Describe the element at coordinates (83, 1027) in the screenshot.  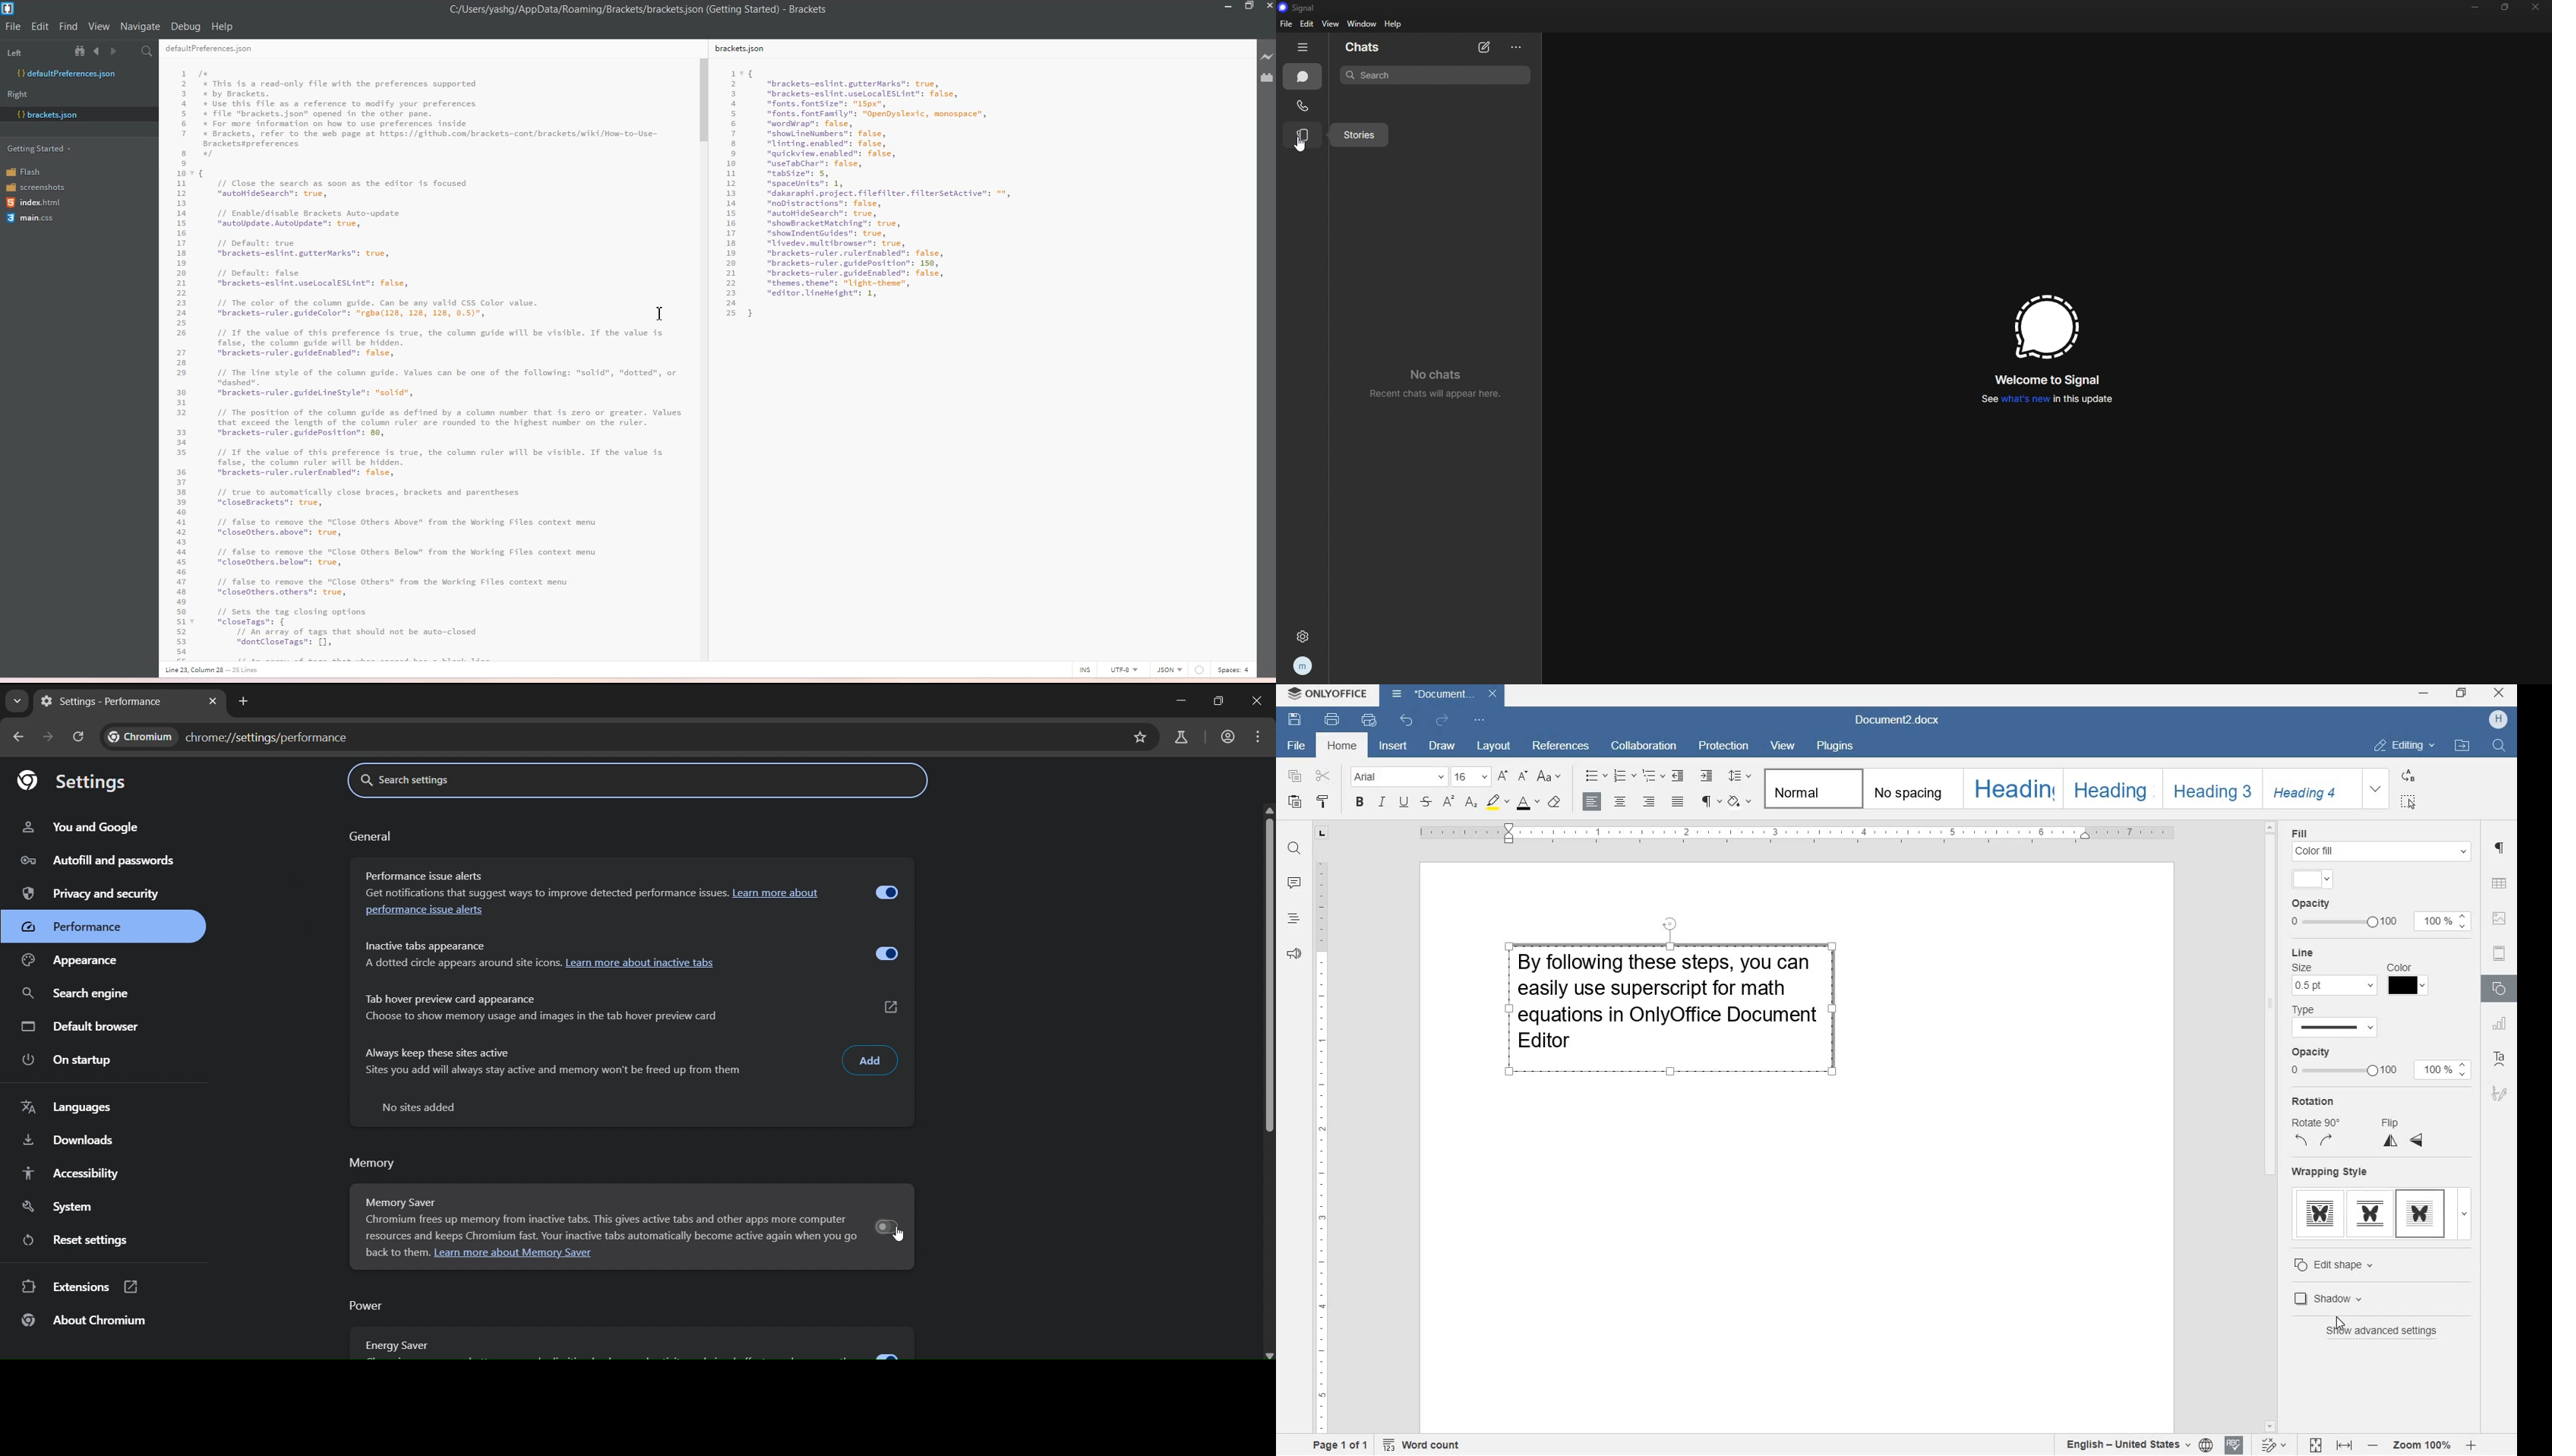
I see `Default browser` at that location.